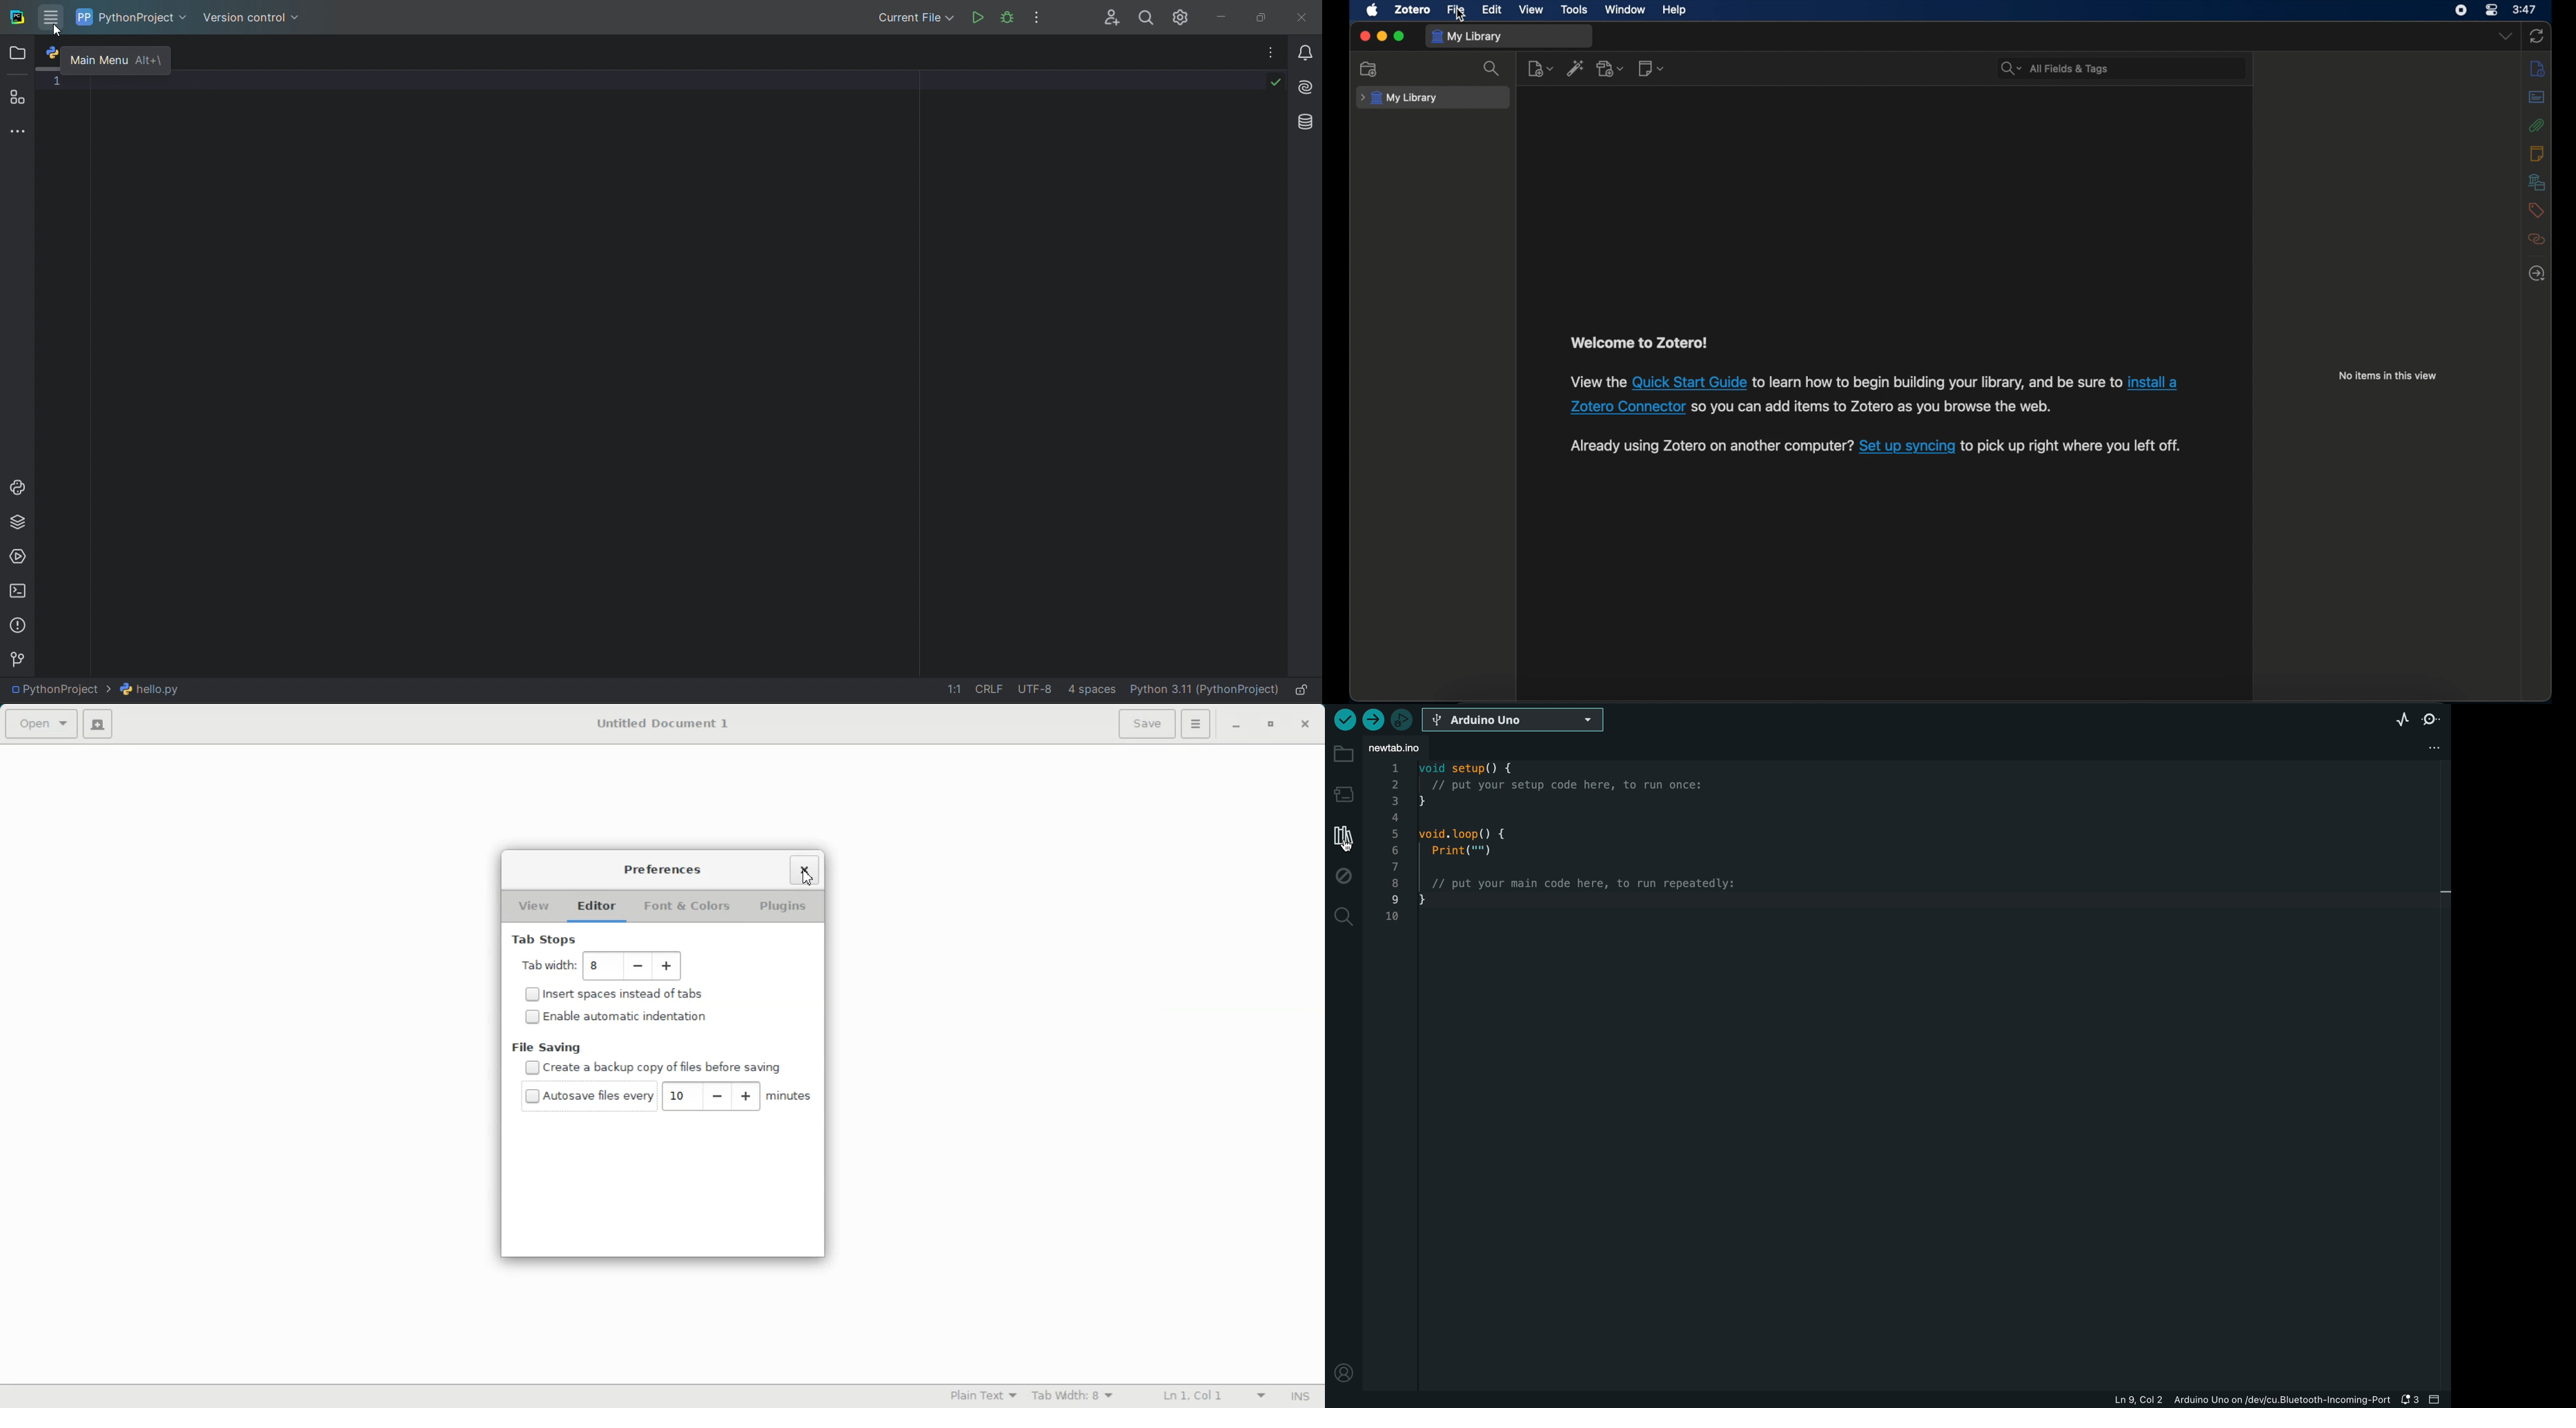  I want to click on text, so click(1938, 381).